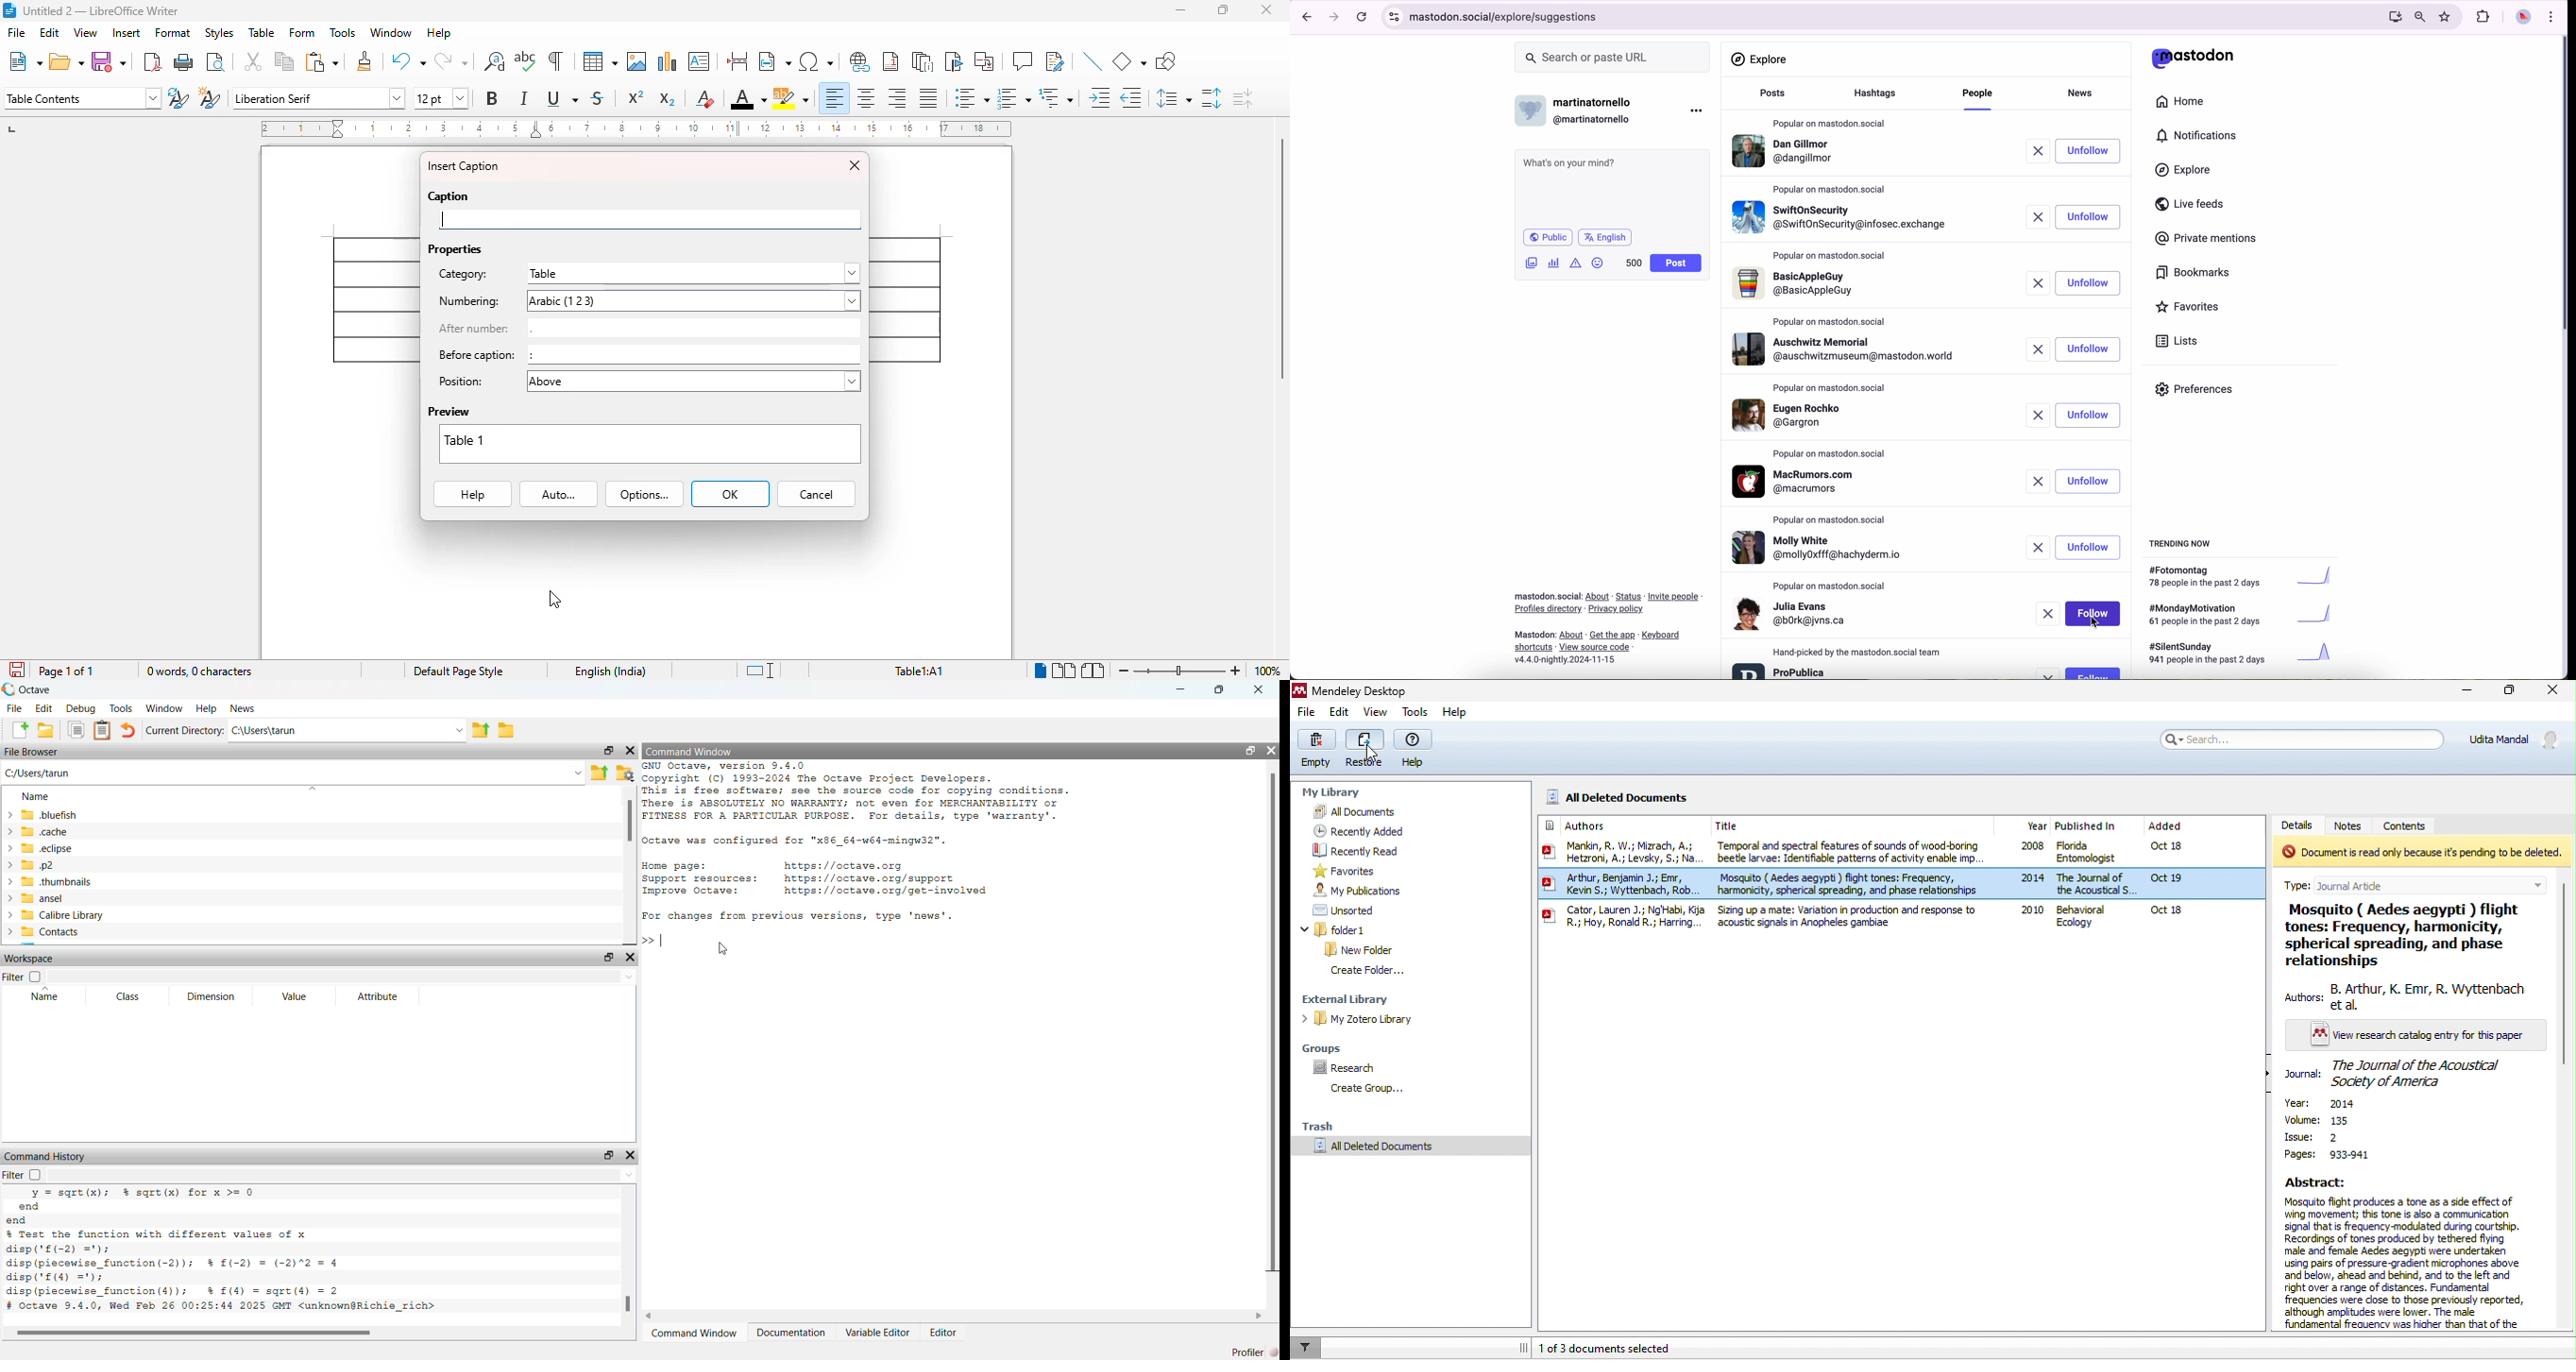  What do you see at coordinates (2403, 937) in the screenshot?
I see `Mosquito ( Aedes aegypti ) tight
tones: Frequency, harmonicity,
spherical spreading, and phase
relationships` at bounding box center [2403, 937].